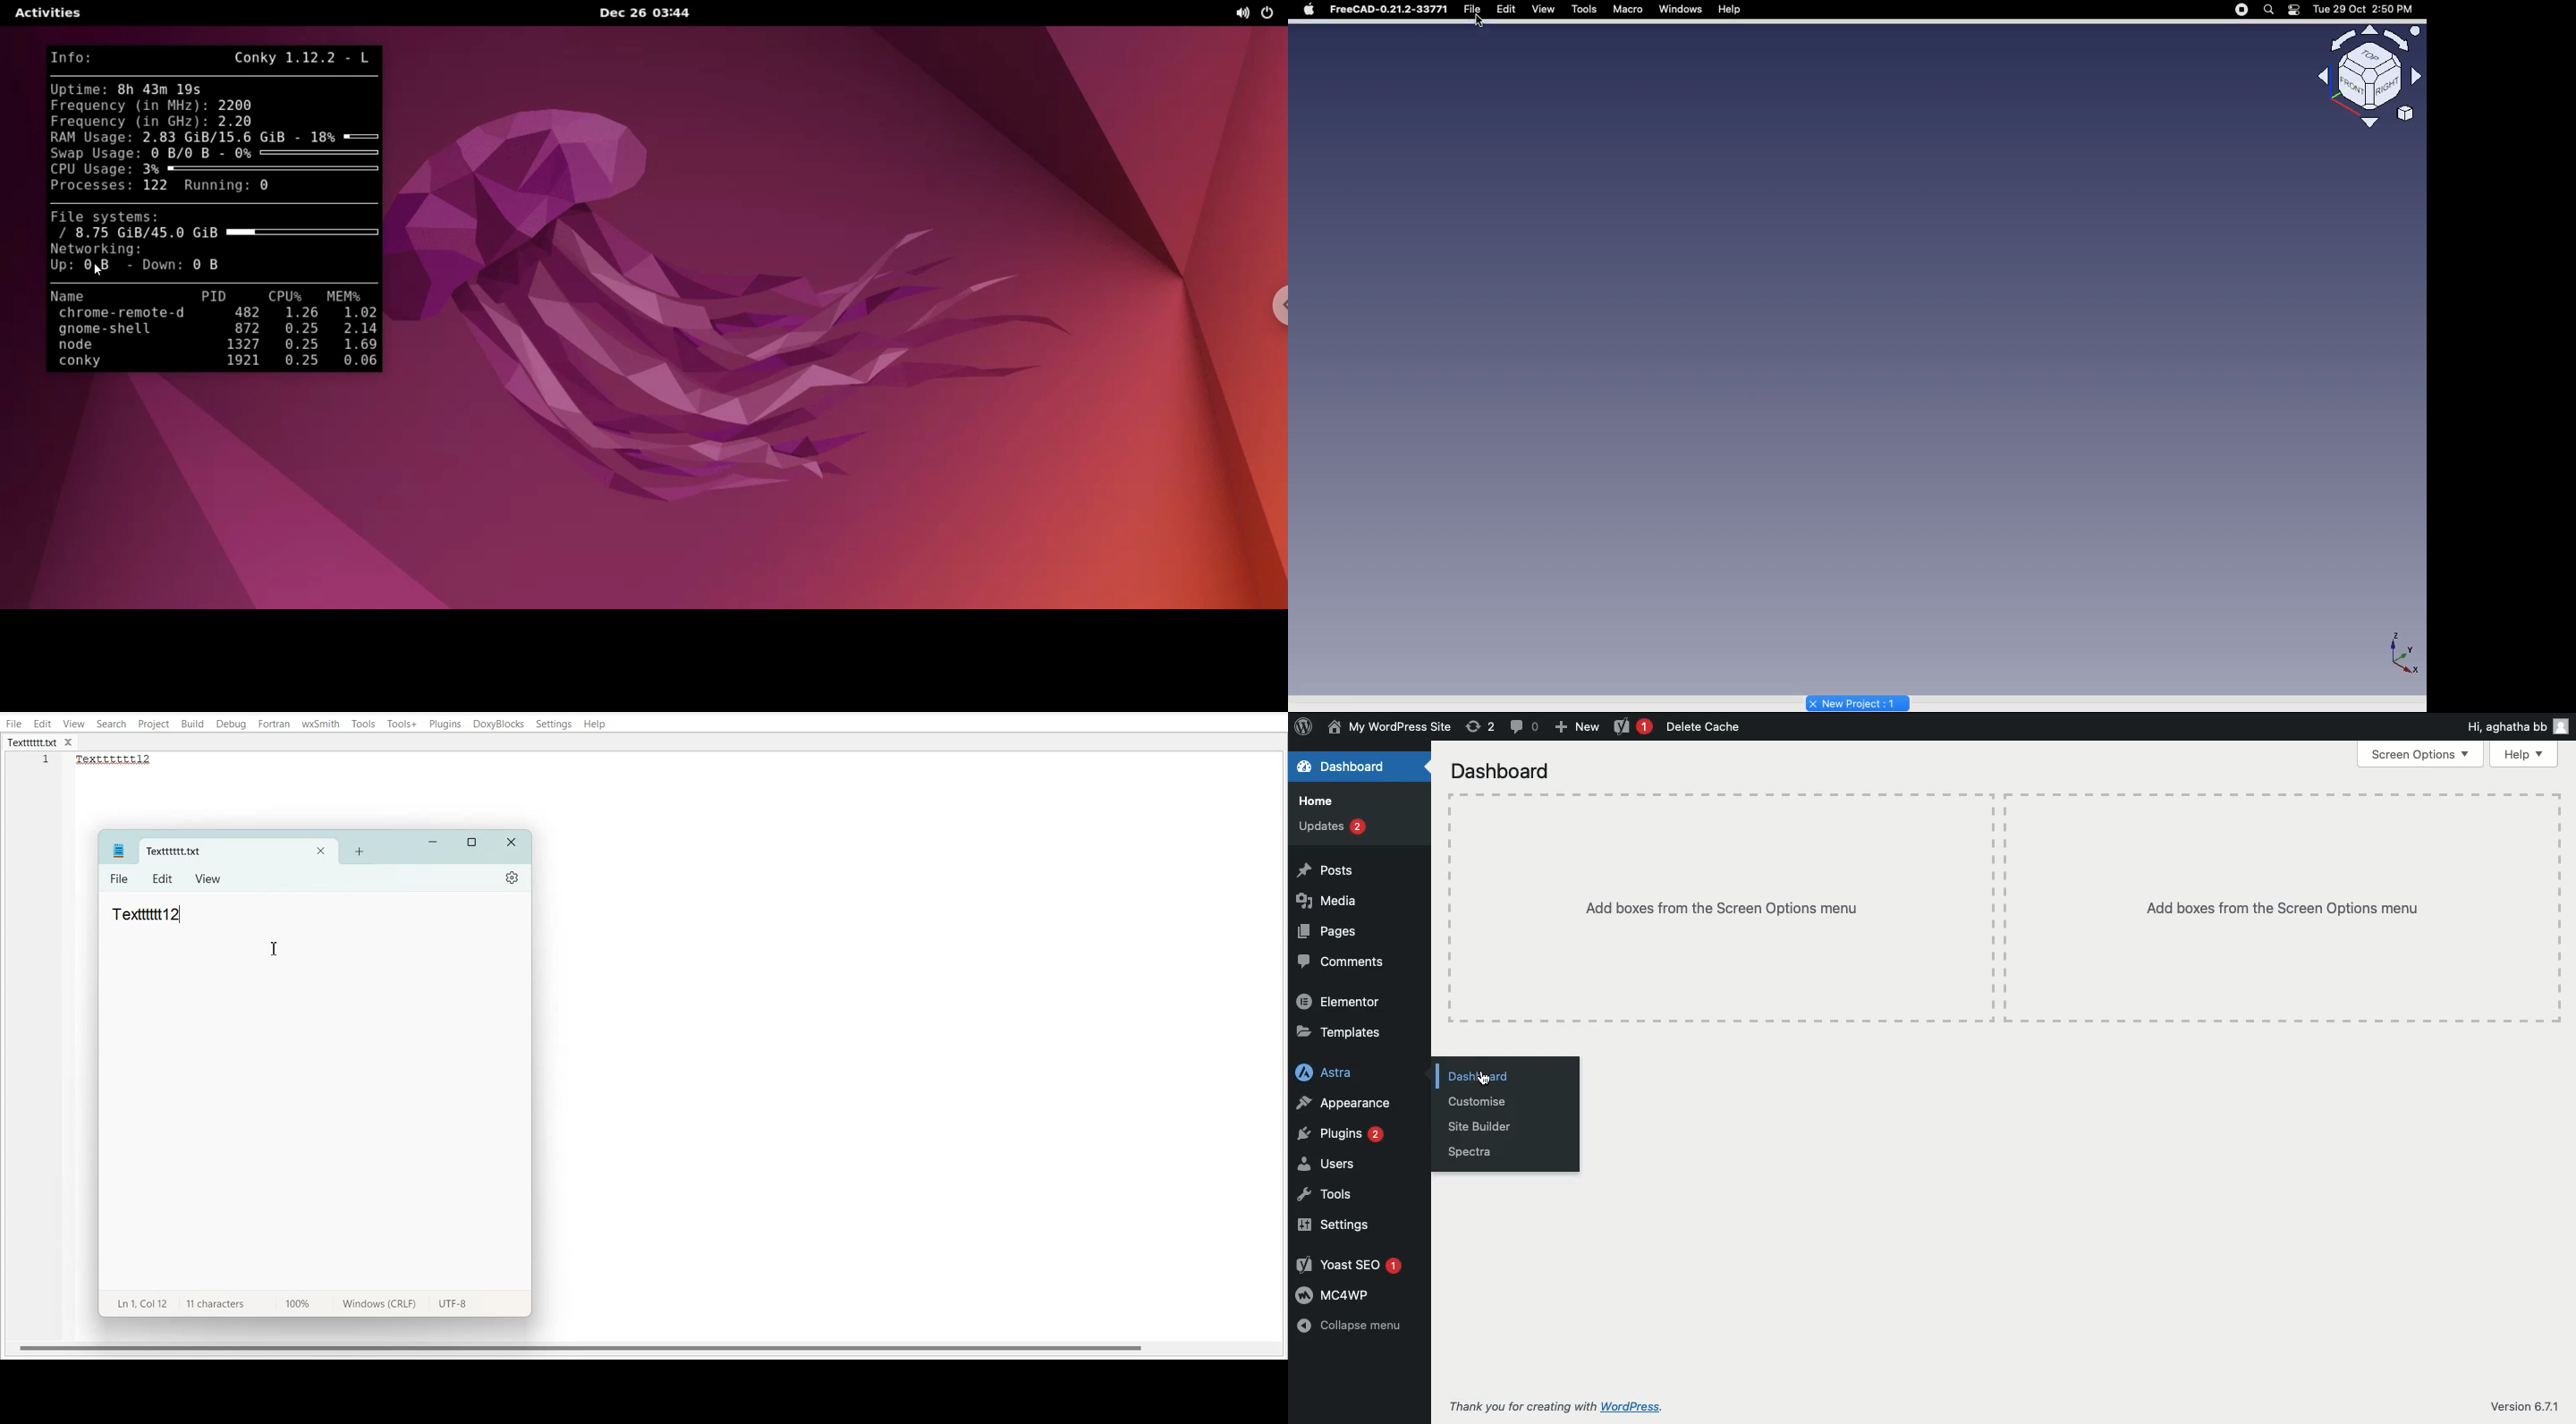 The height and width of the screenshot is (1428, 2576). Describe the element at coordinates (498, 725) in the screenshot. I see `DoxyBlocks` at that location.